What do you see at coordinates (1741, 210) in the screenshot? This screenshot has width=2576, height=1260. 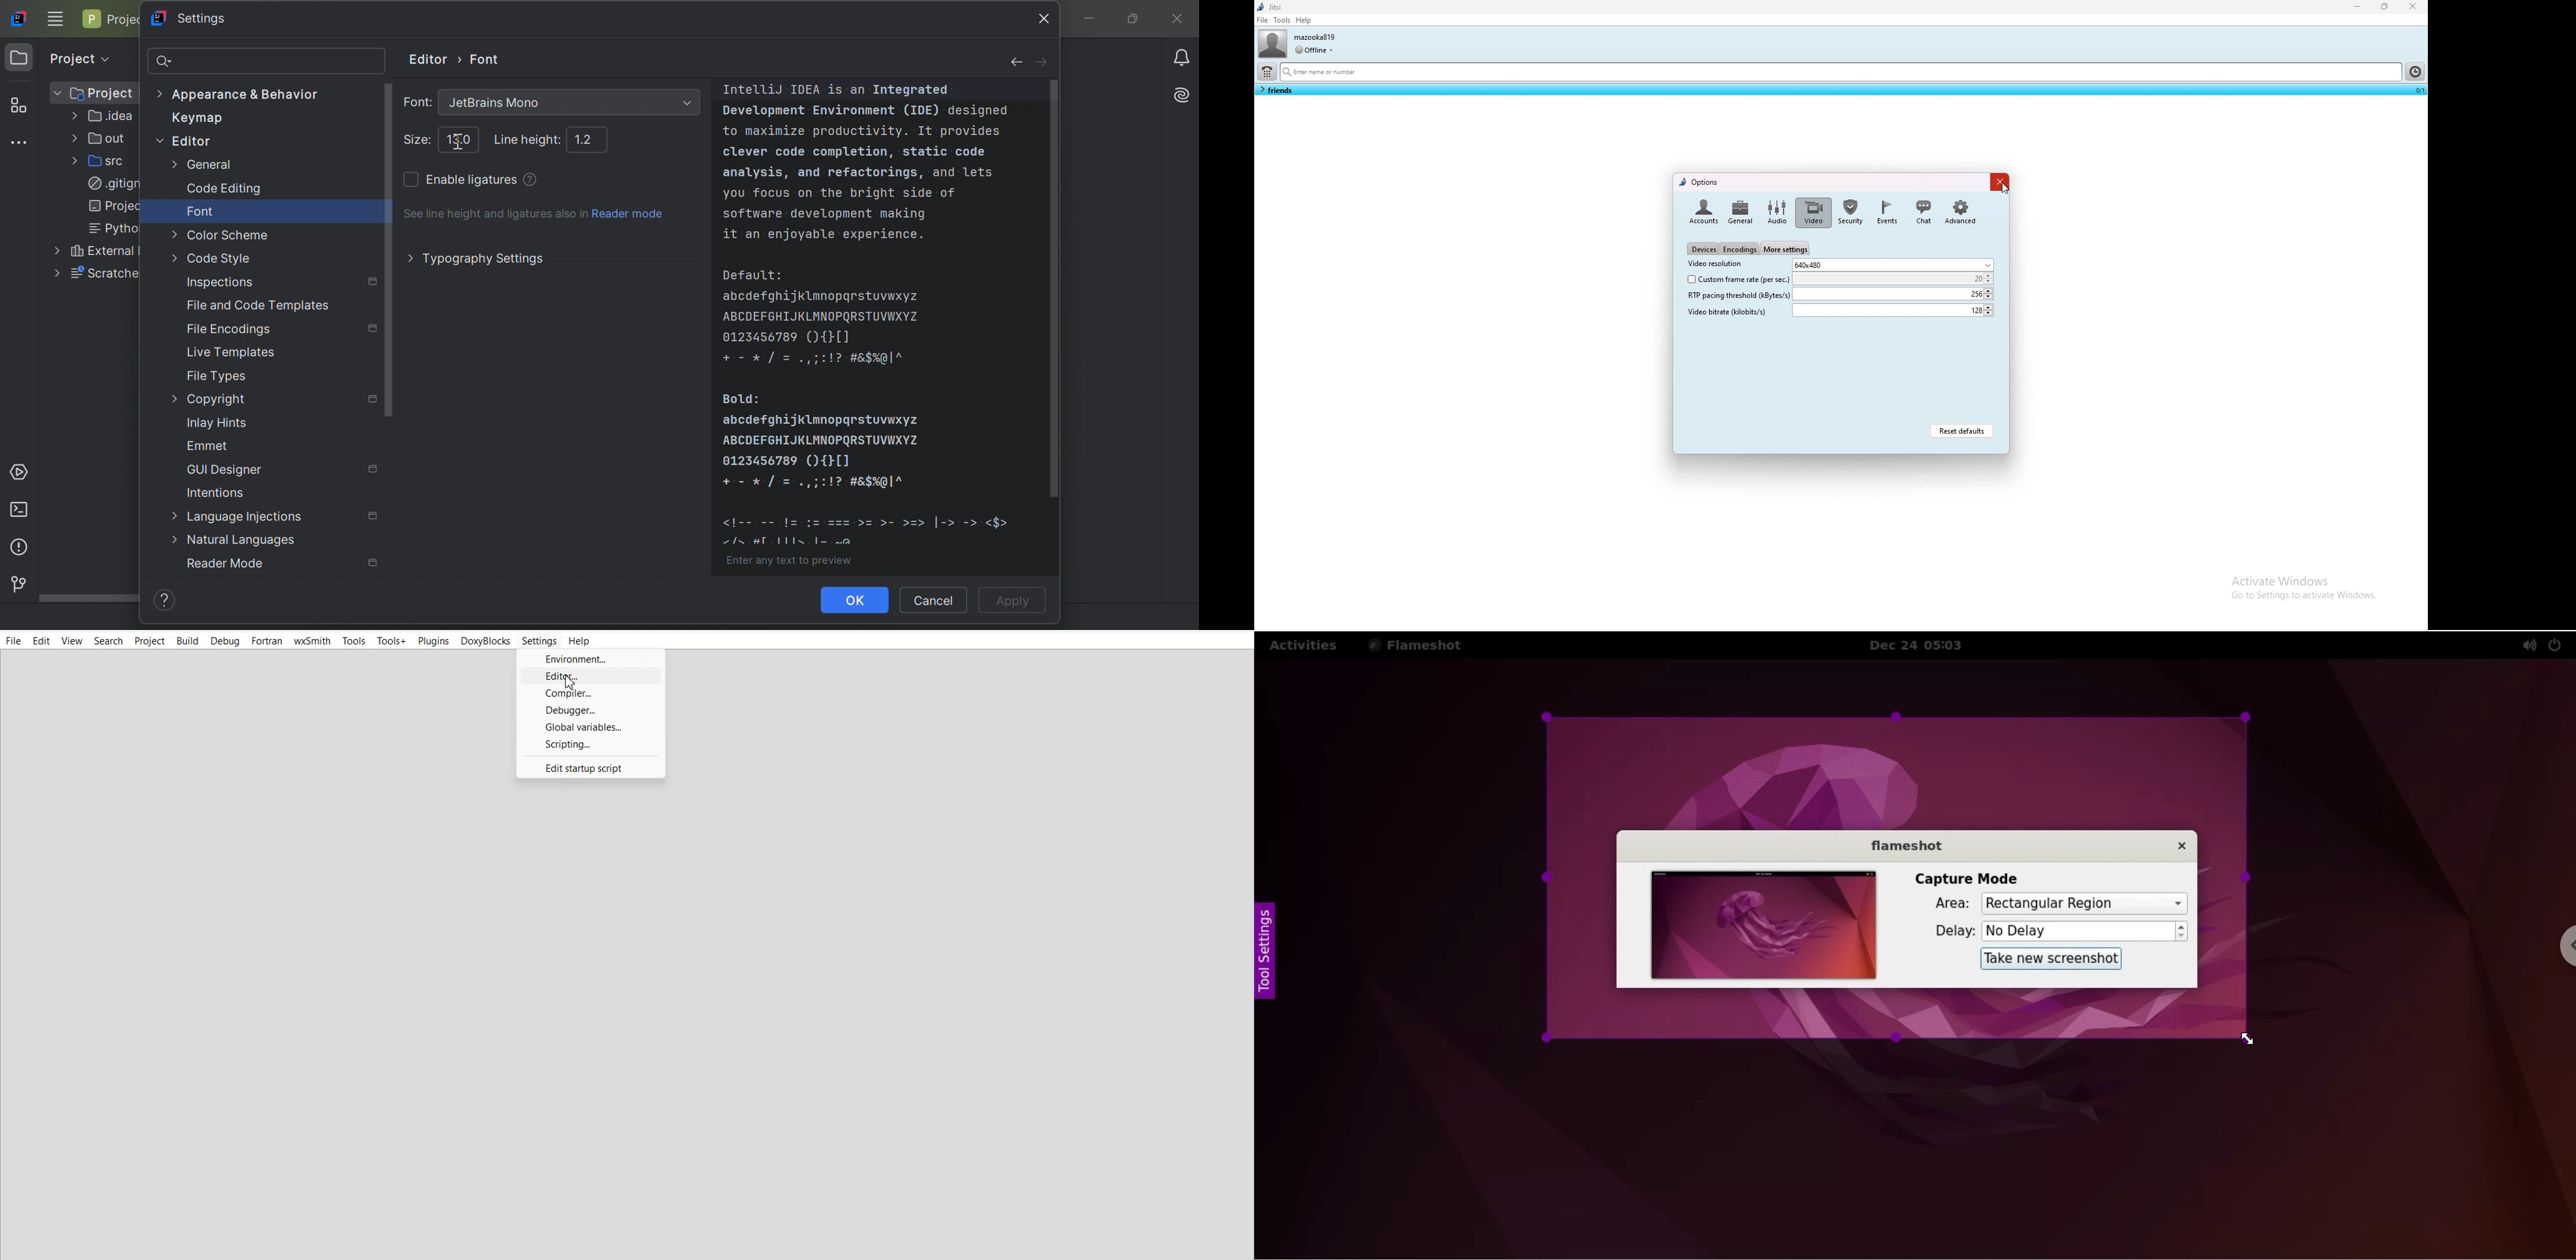 I see `General` at bounding box center [1741, 210].